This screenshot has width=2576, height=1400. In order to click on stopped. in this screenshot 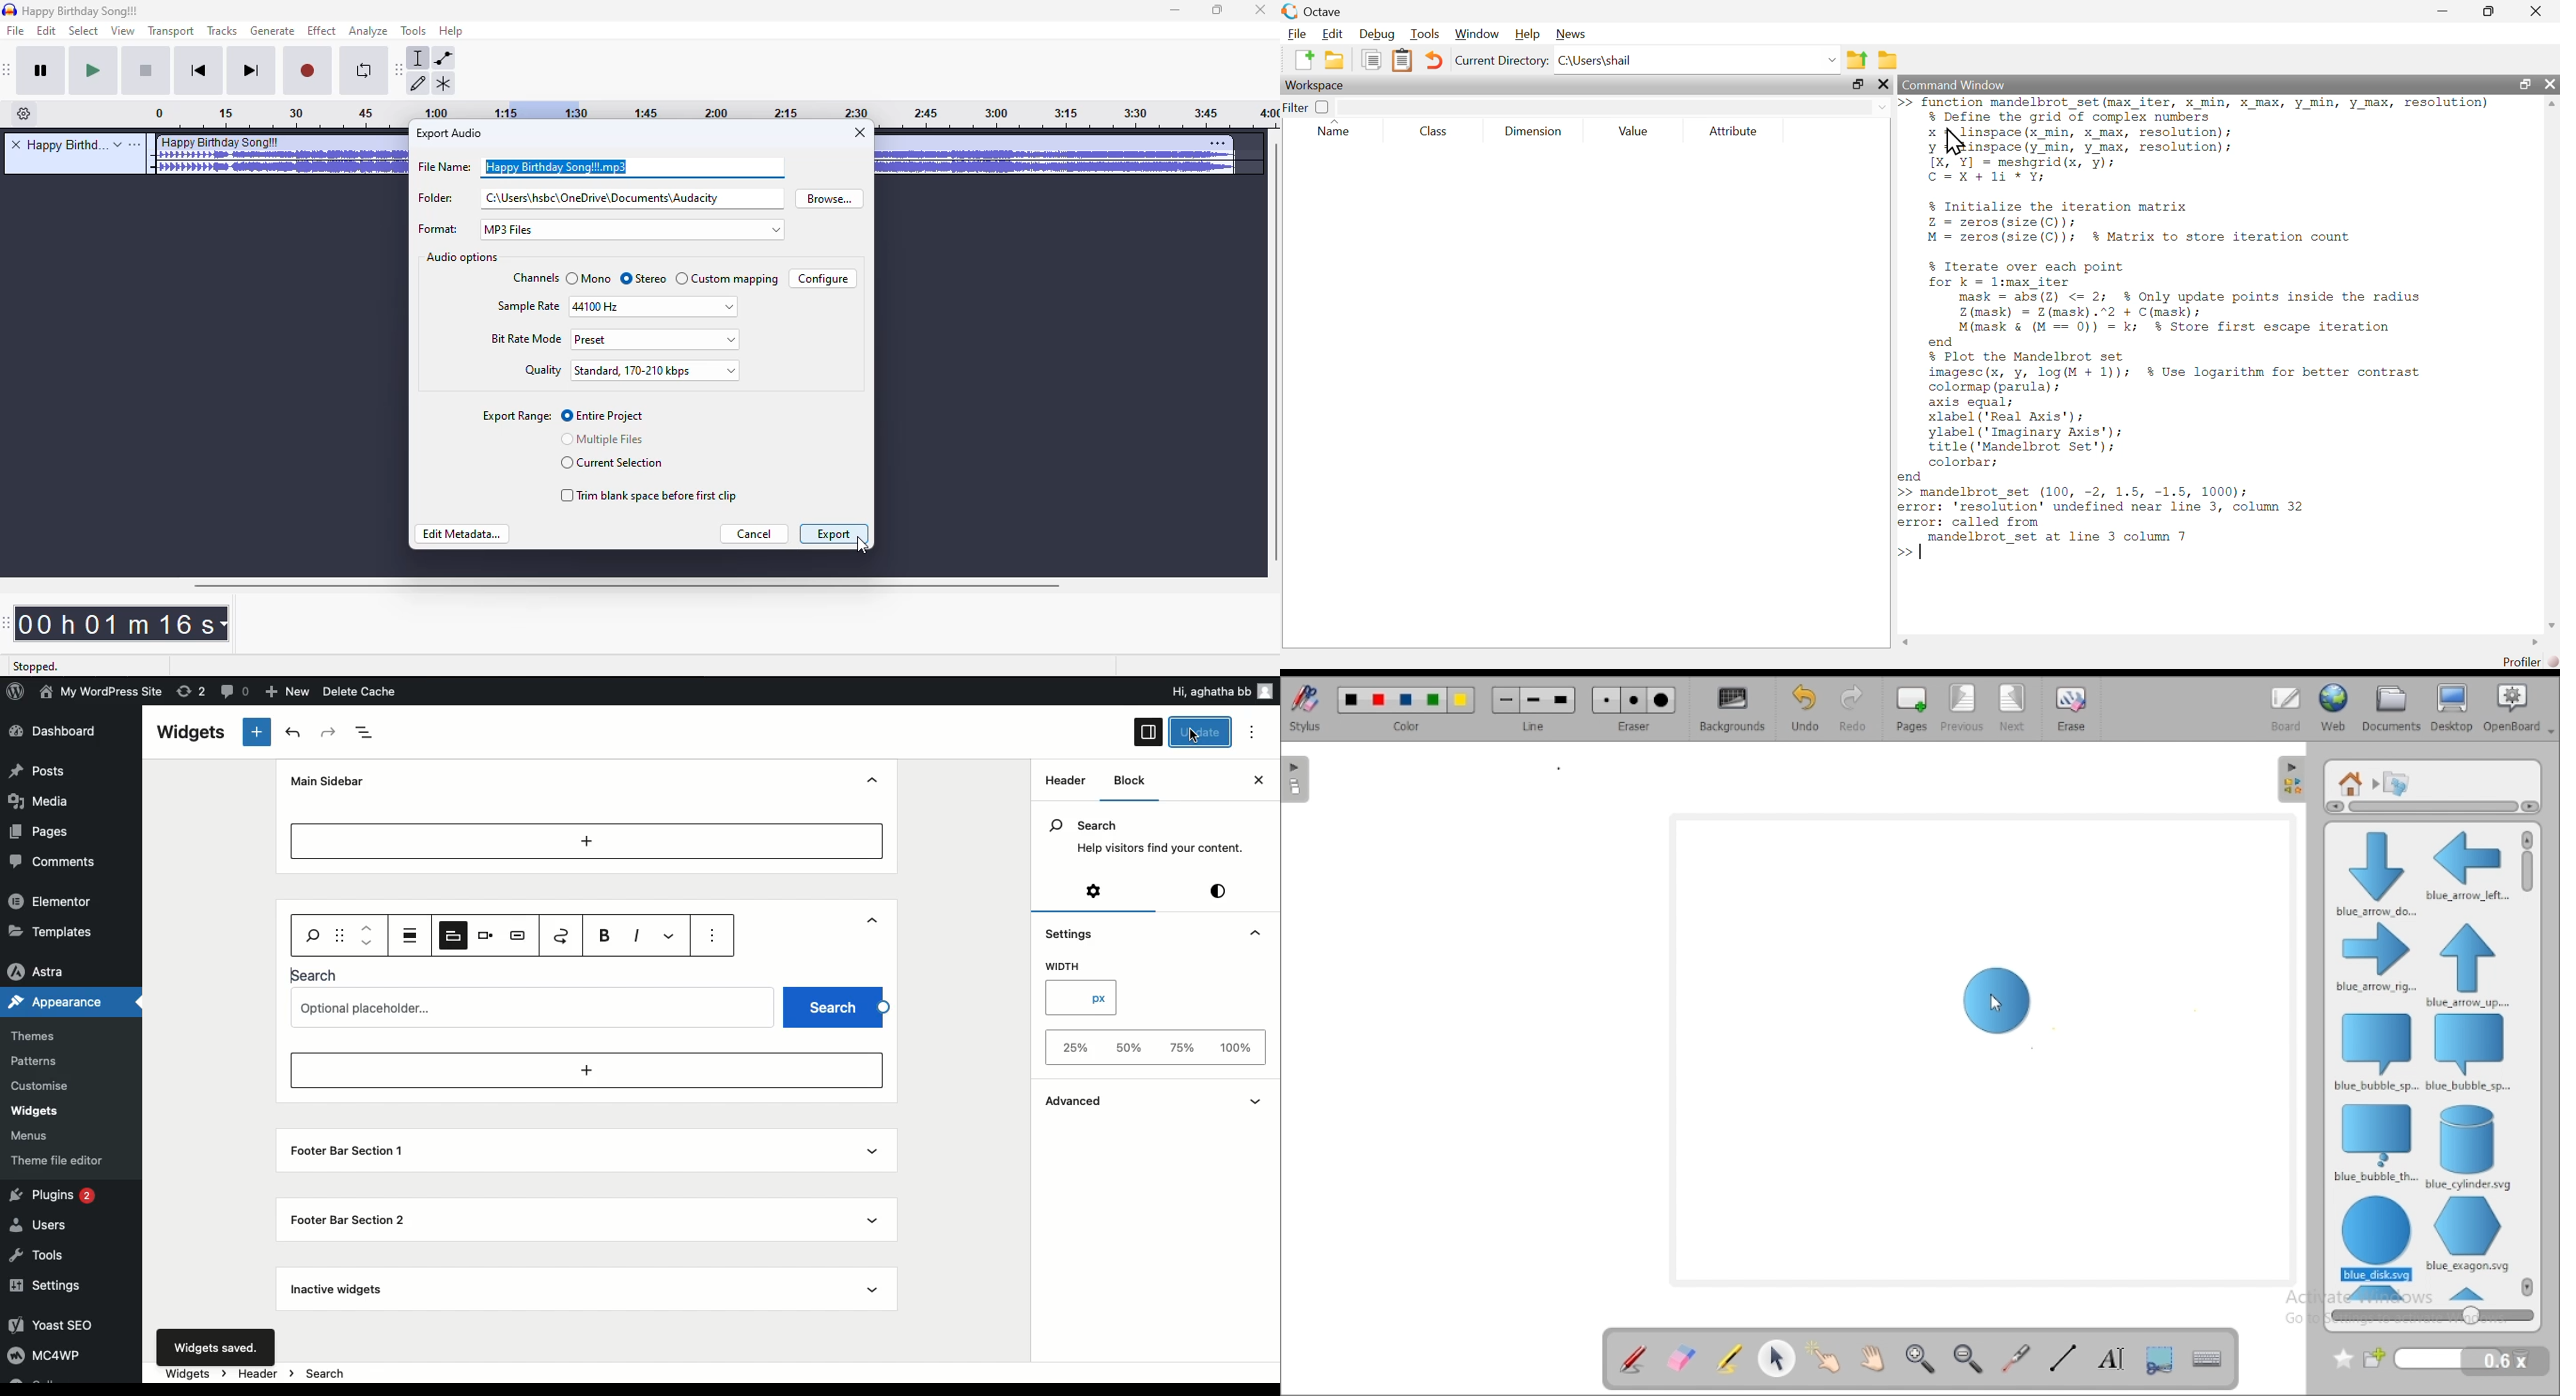, I will do `click(35, 668)`.